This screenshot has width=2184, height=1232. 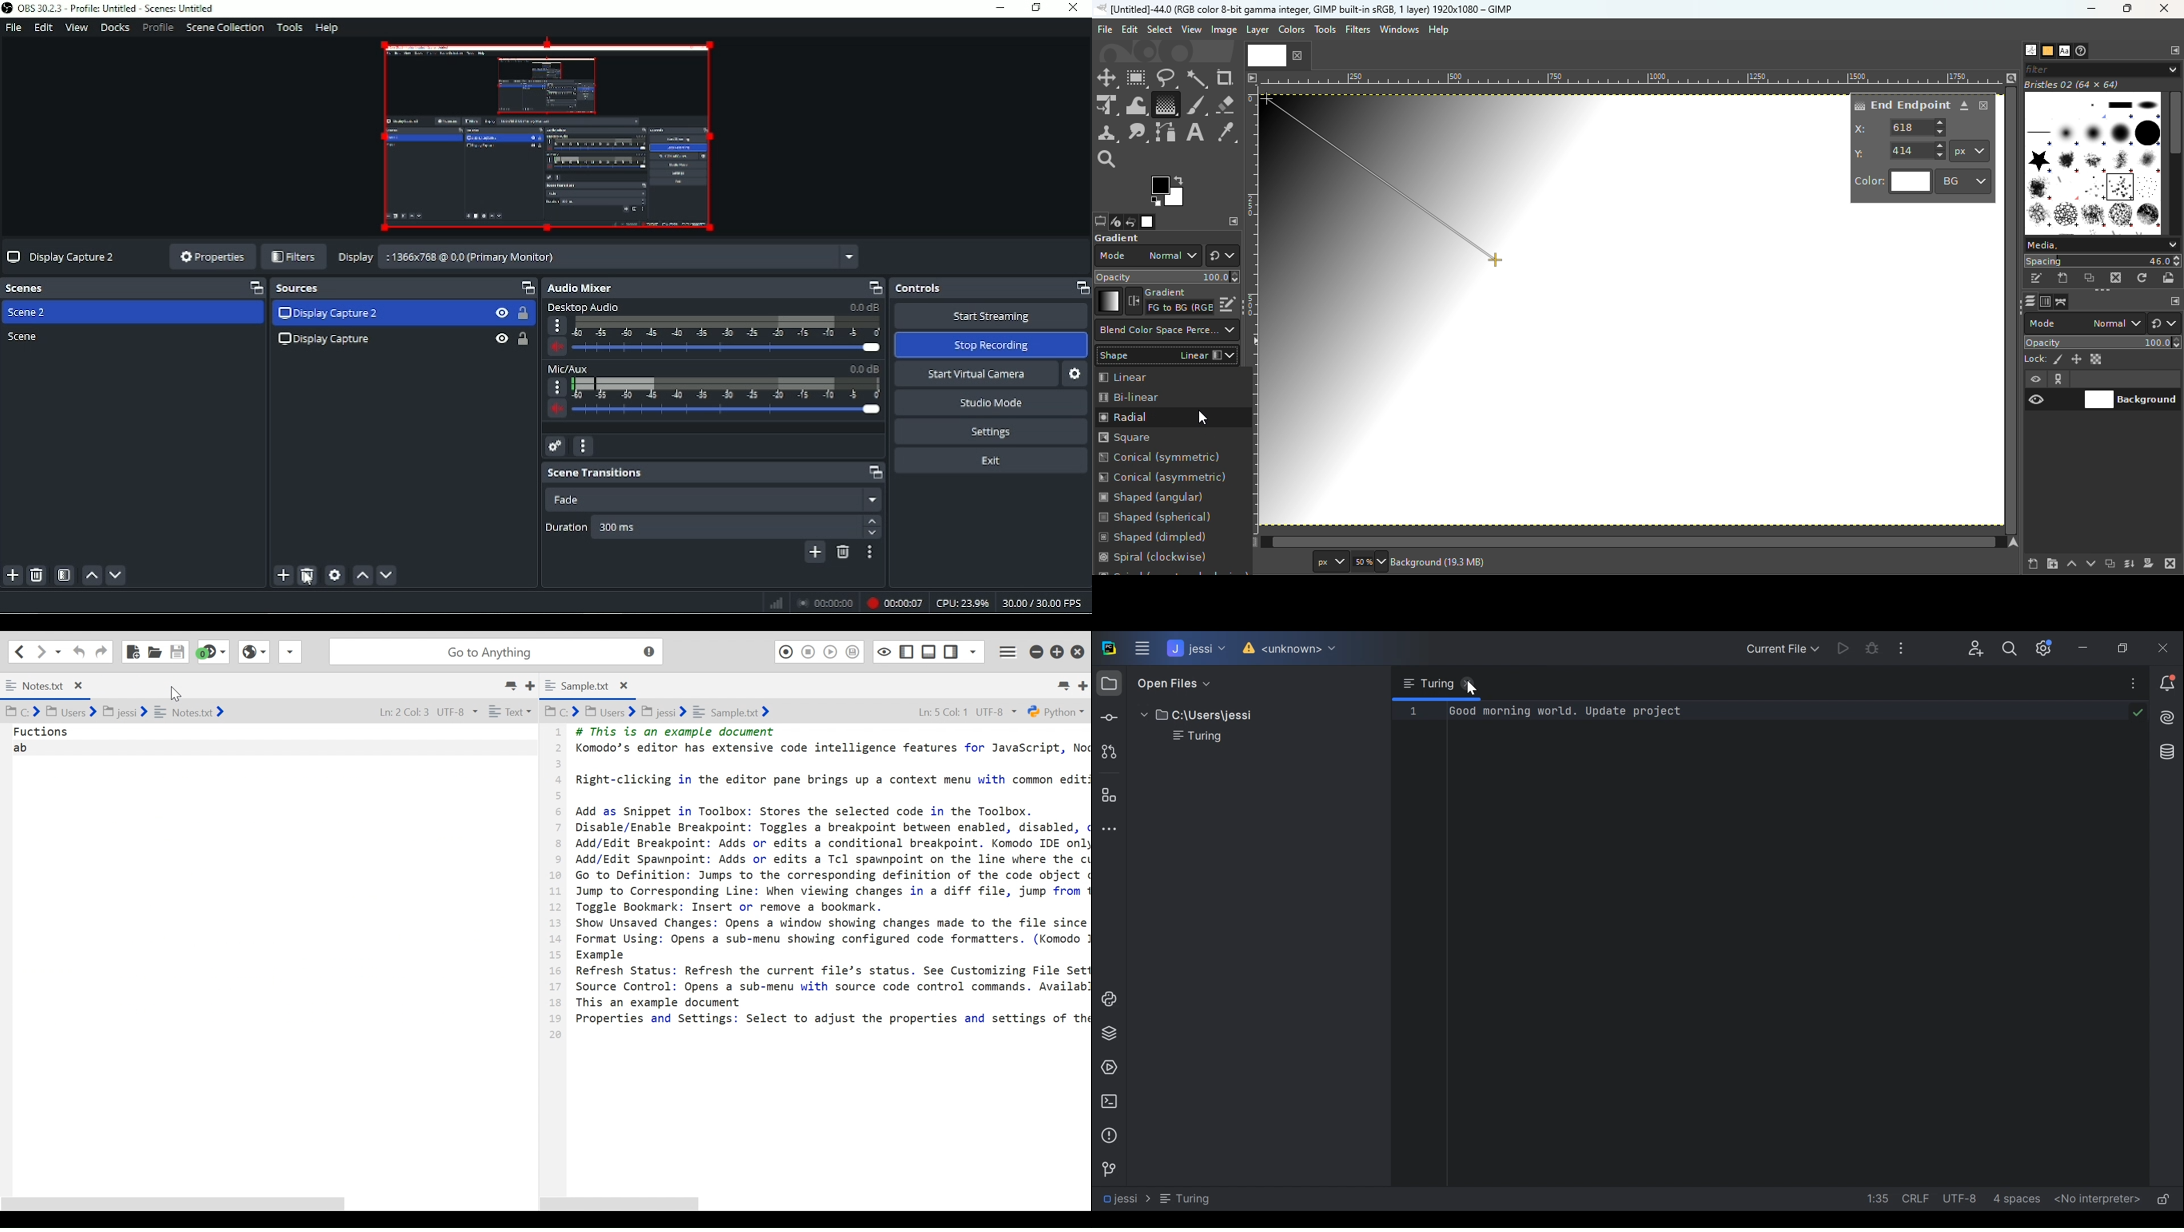 I want to click on Profile, so click(x=157, y=28).